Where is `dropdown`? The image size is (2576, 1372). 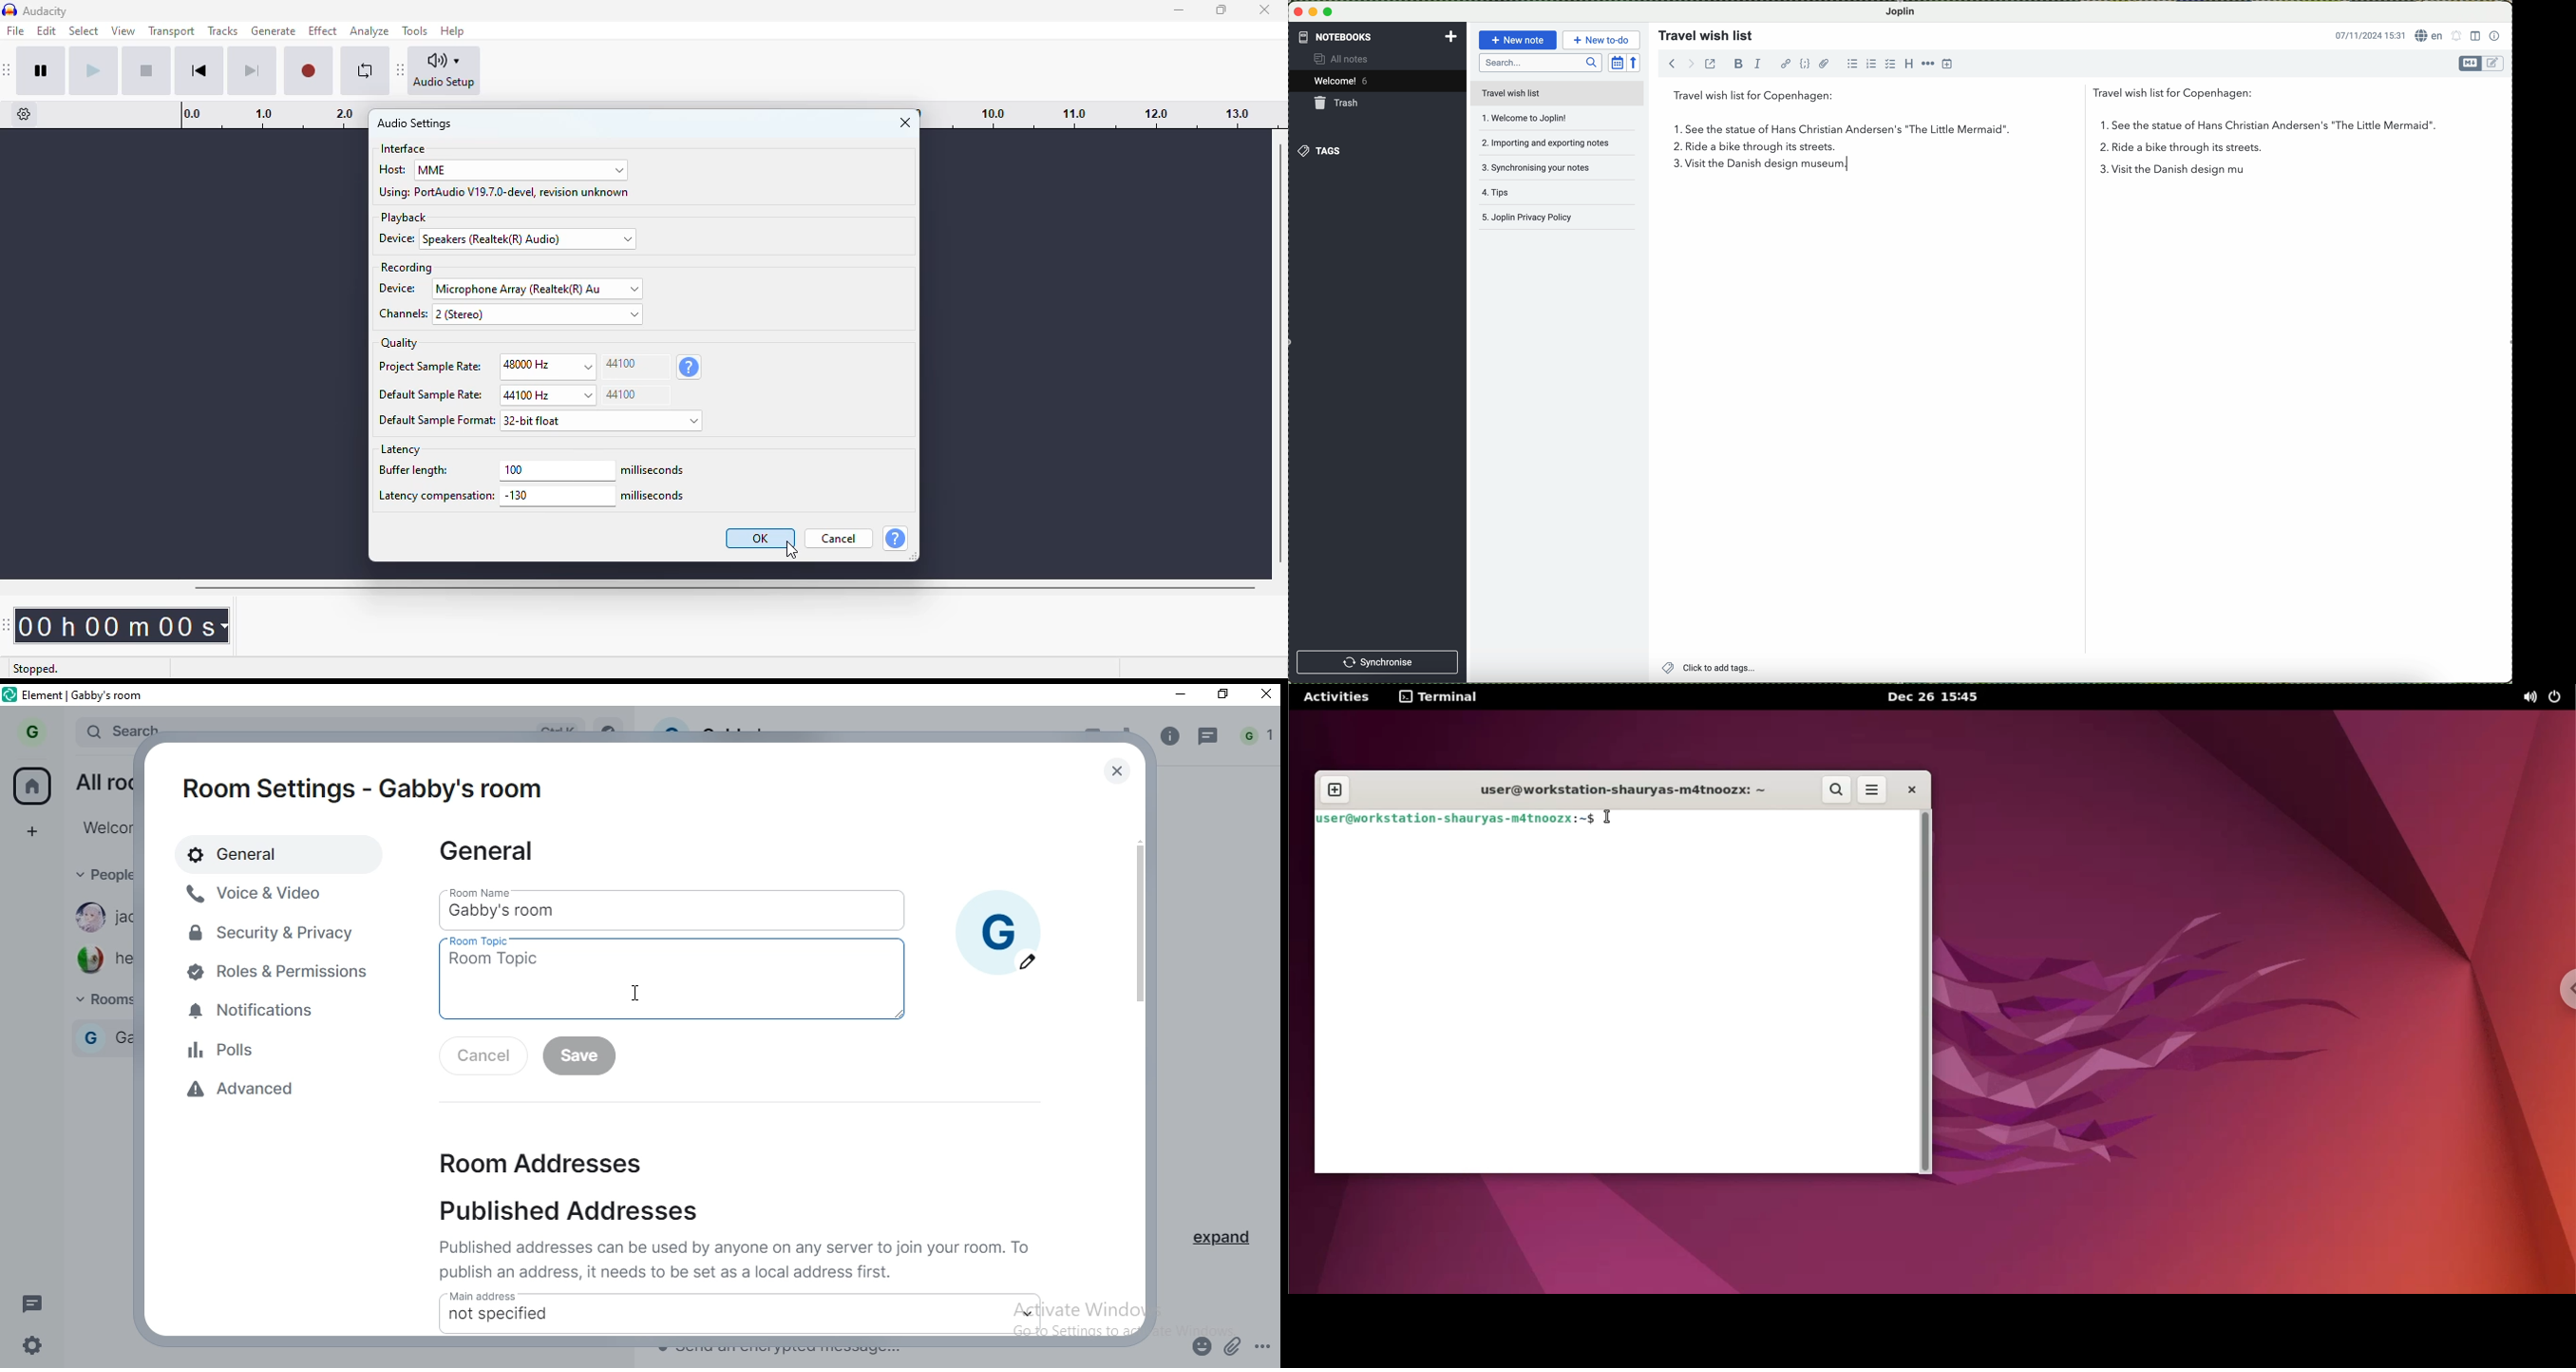 dropdown is located at coordinates (1030, 1313).